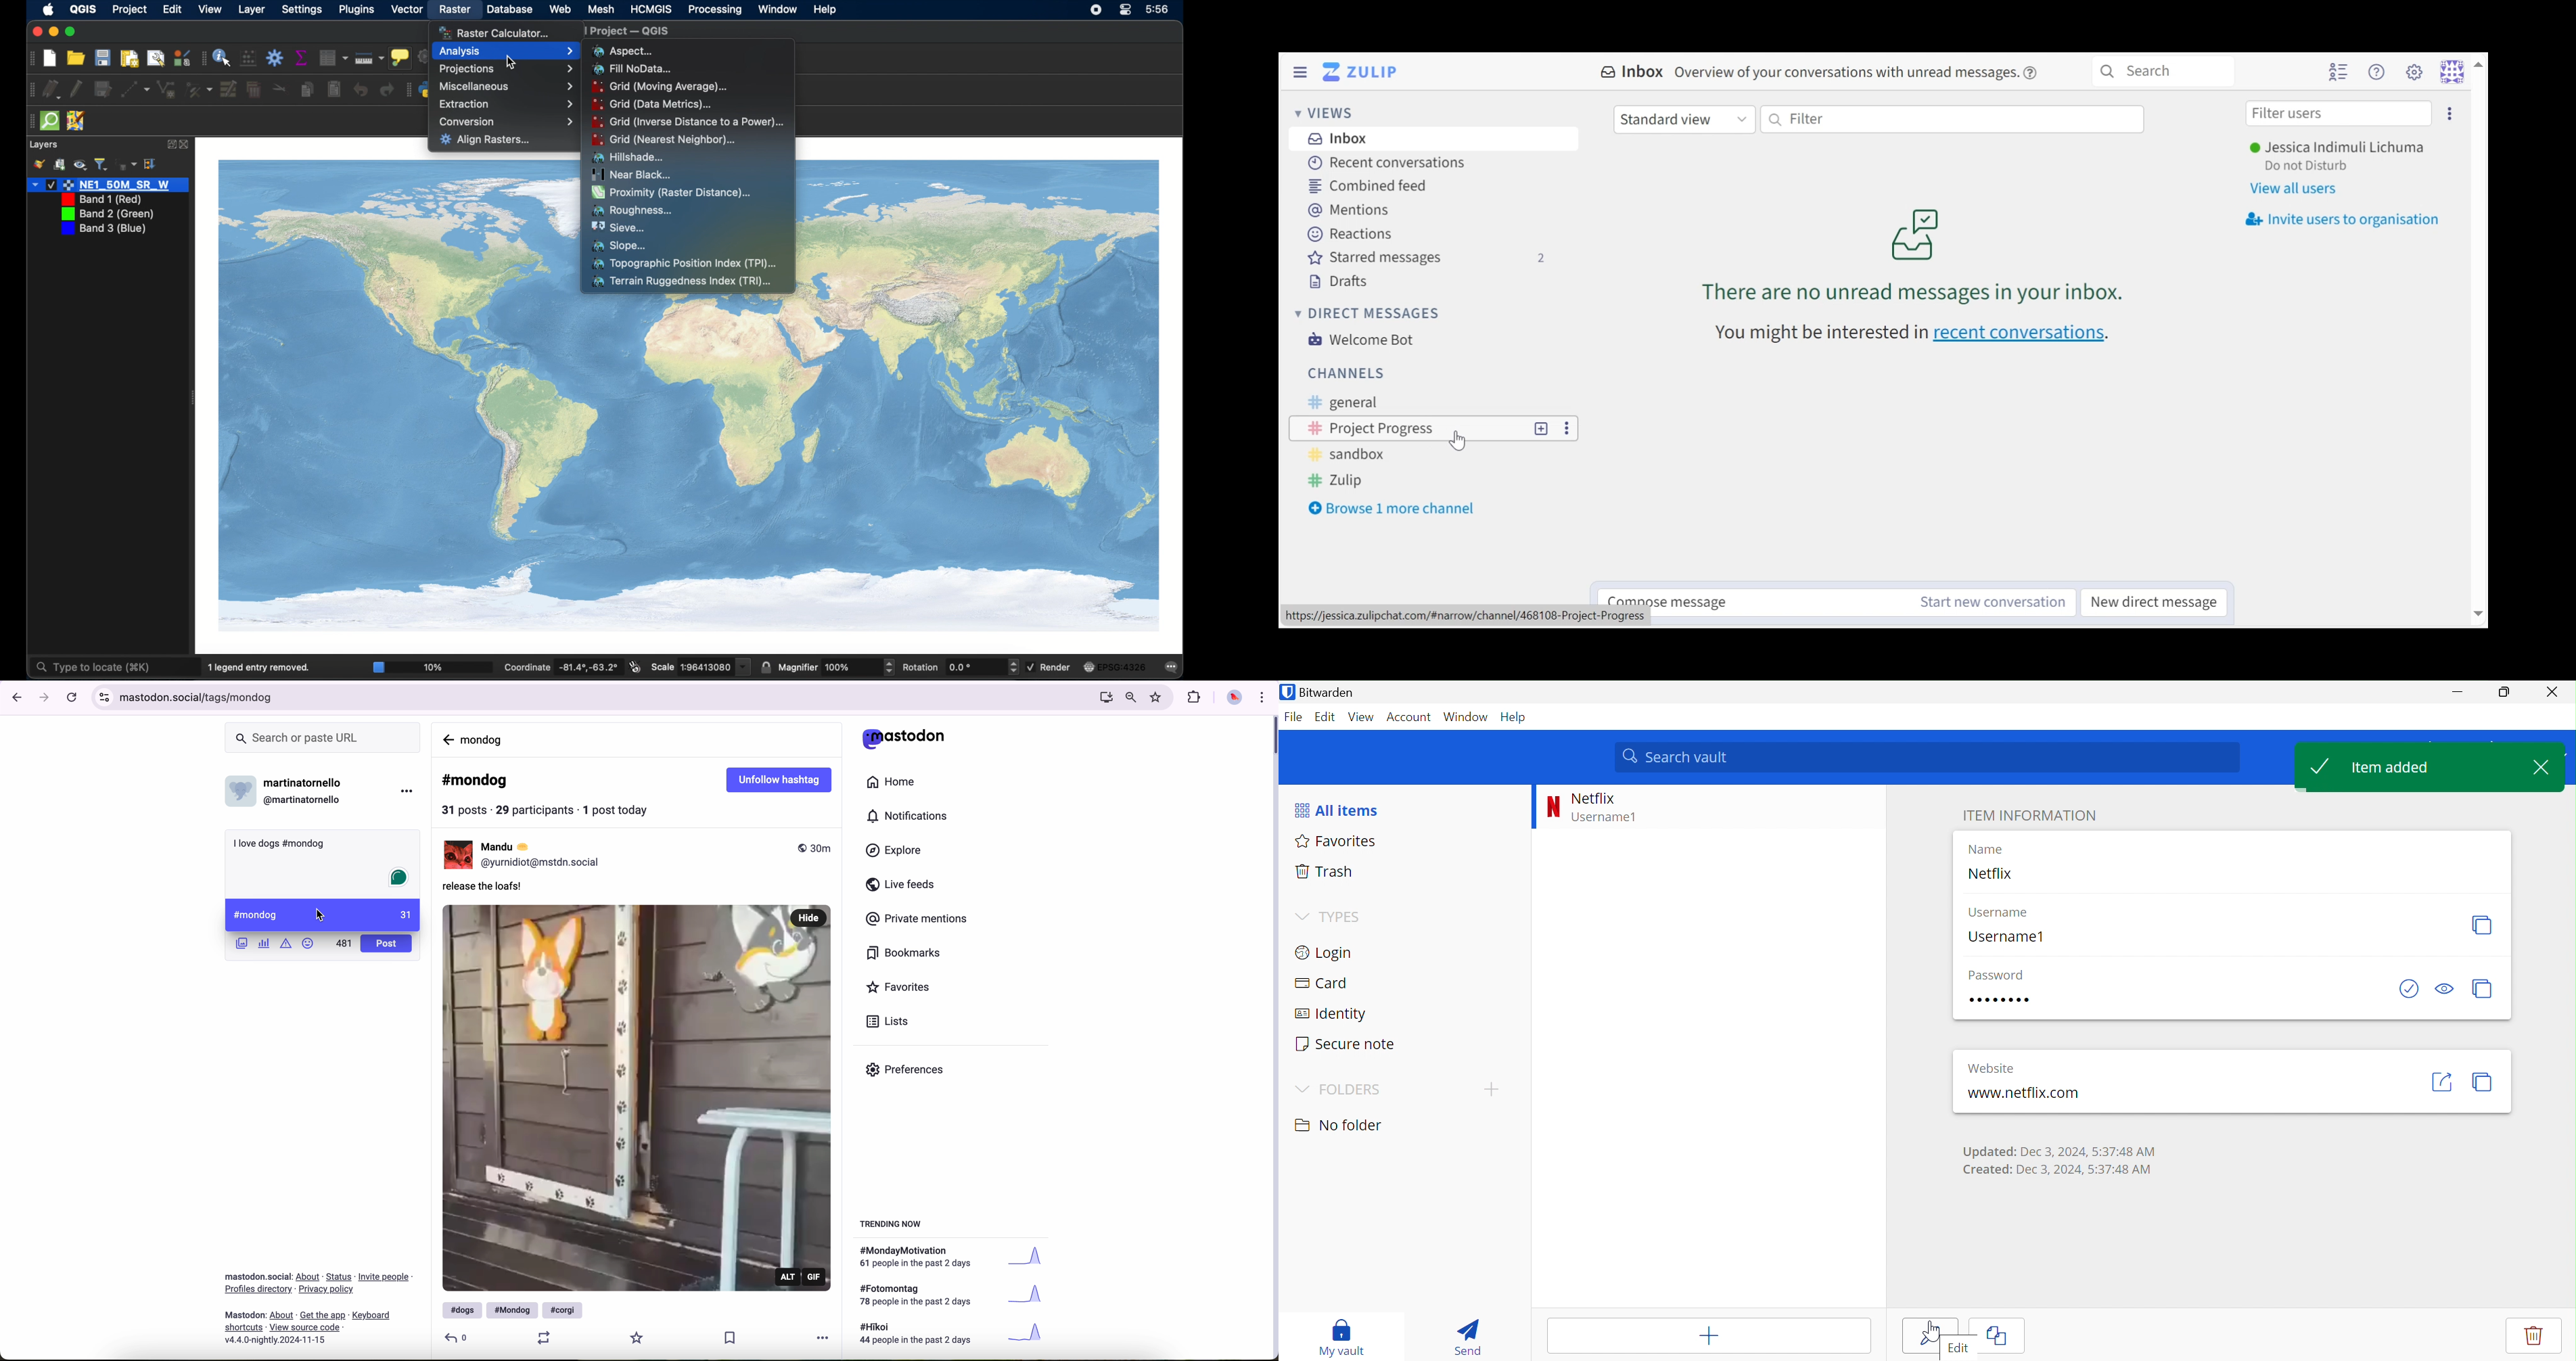  Describe the element at coordinates (1157, 697) in the screenshot. I see `favorites` at that location.